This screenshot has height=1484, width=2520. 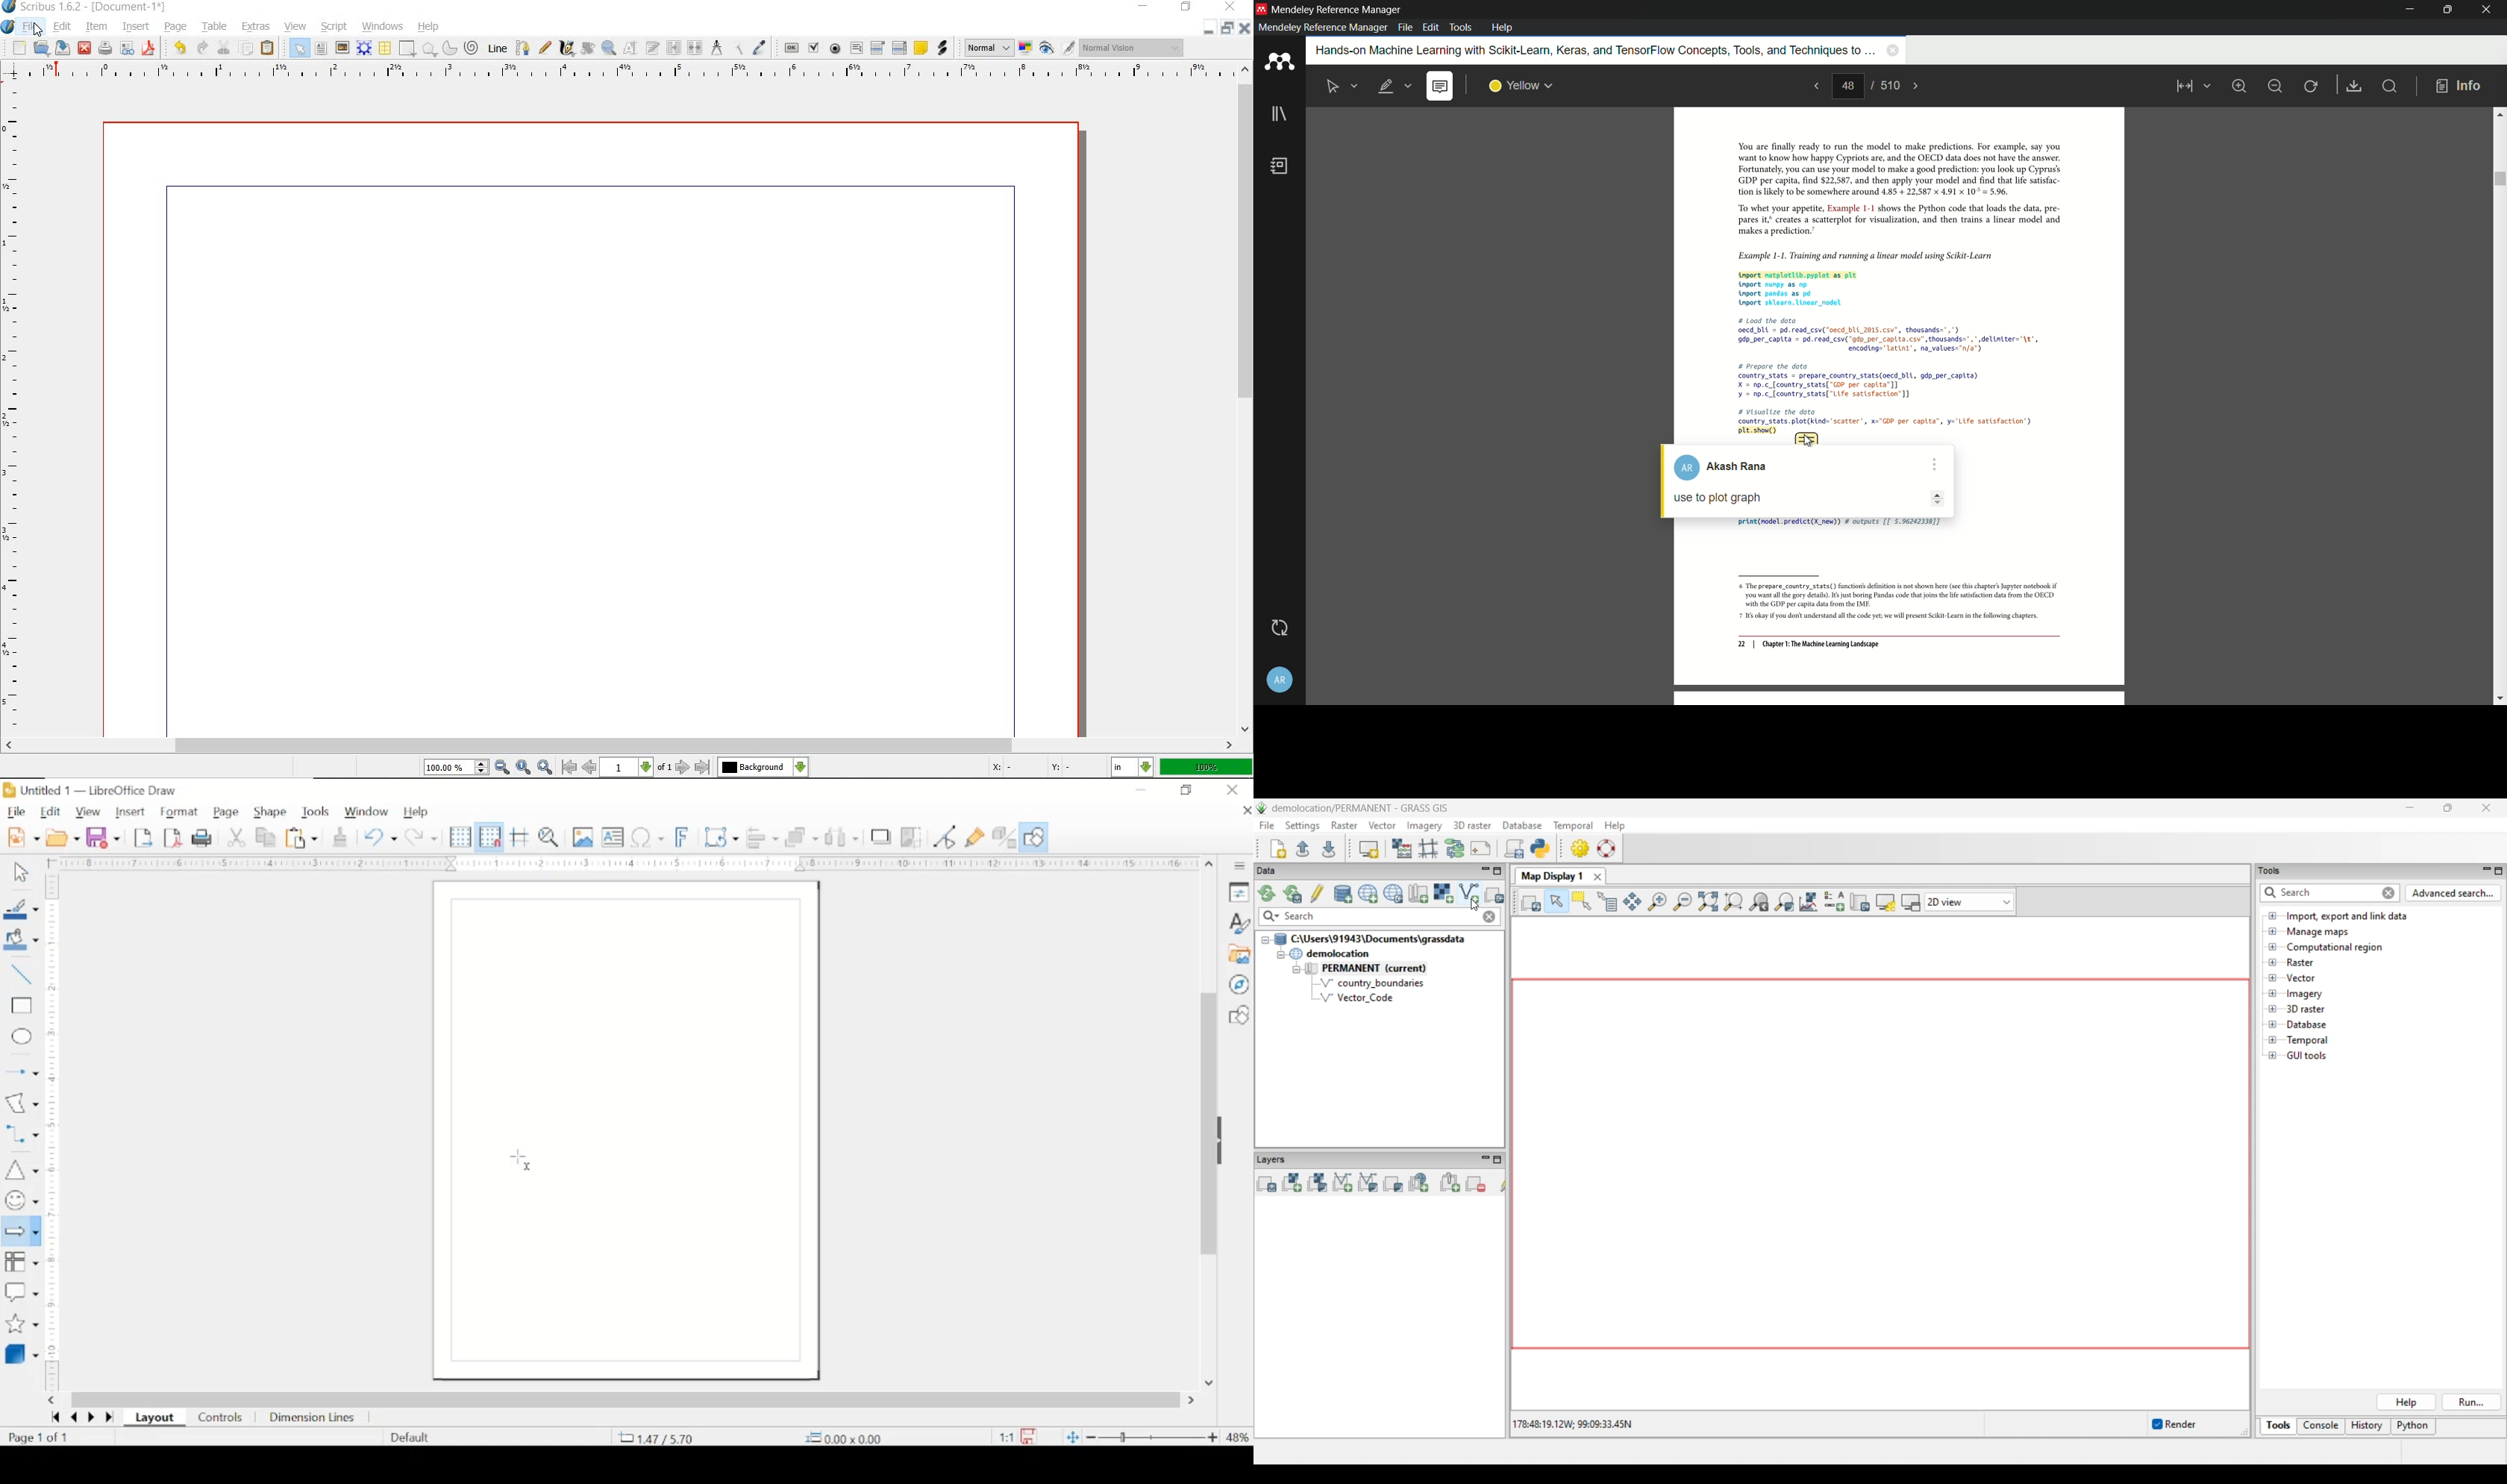 I want to click on profile name, so click(x=1728, y=467).